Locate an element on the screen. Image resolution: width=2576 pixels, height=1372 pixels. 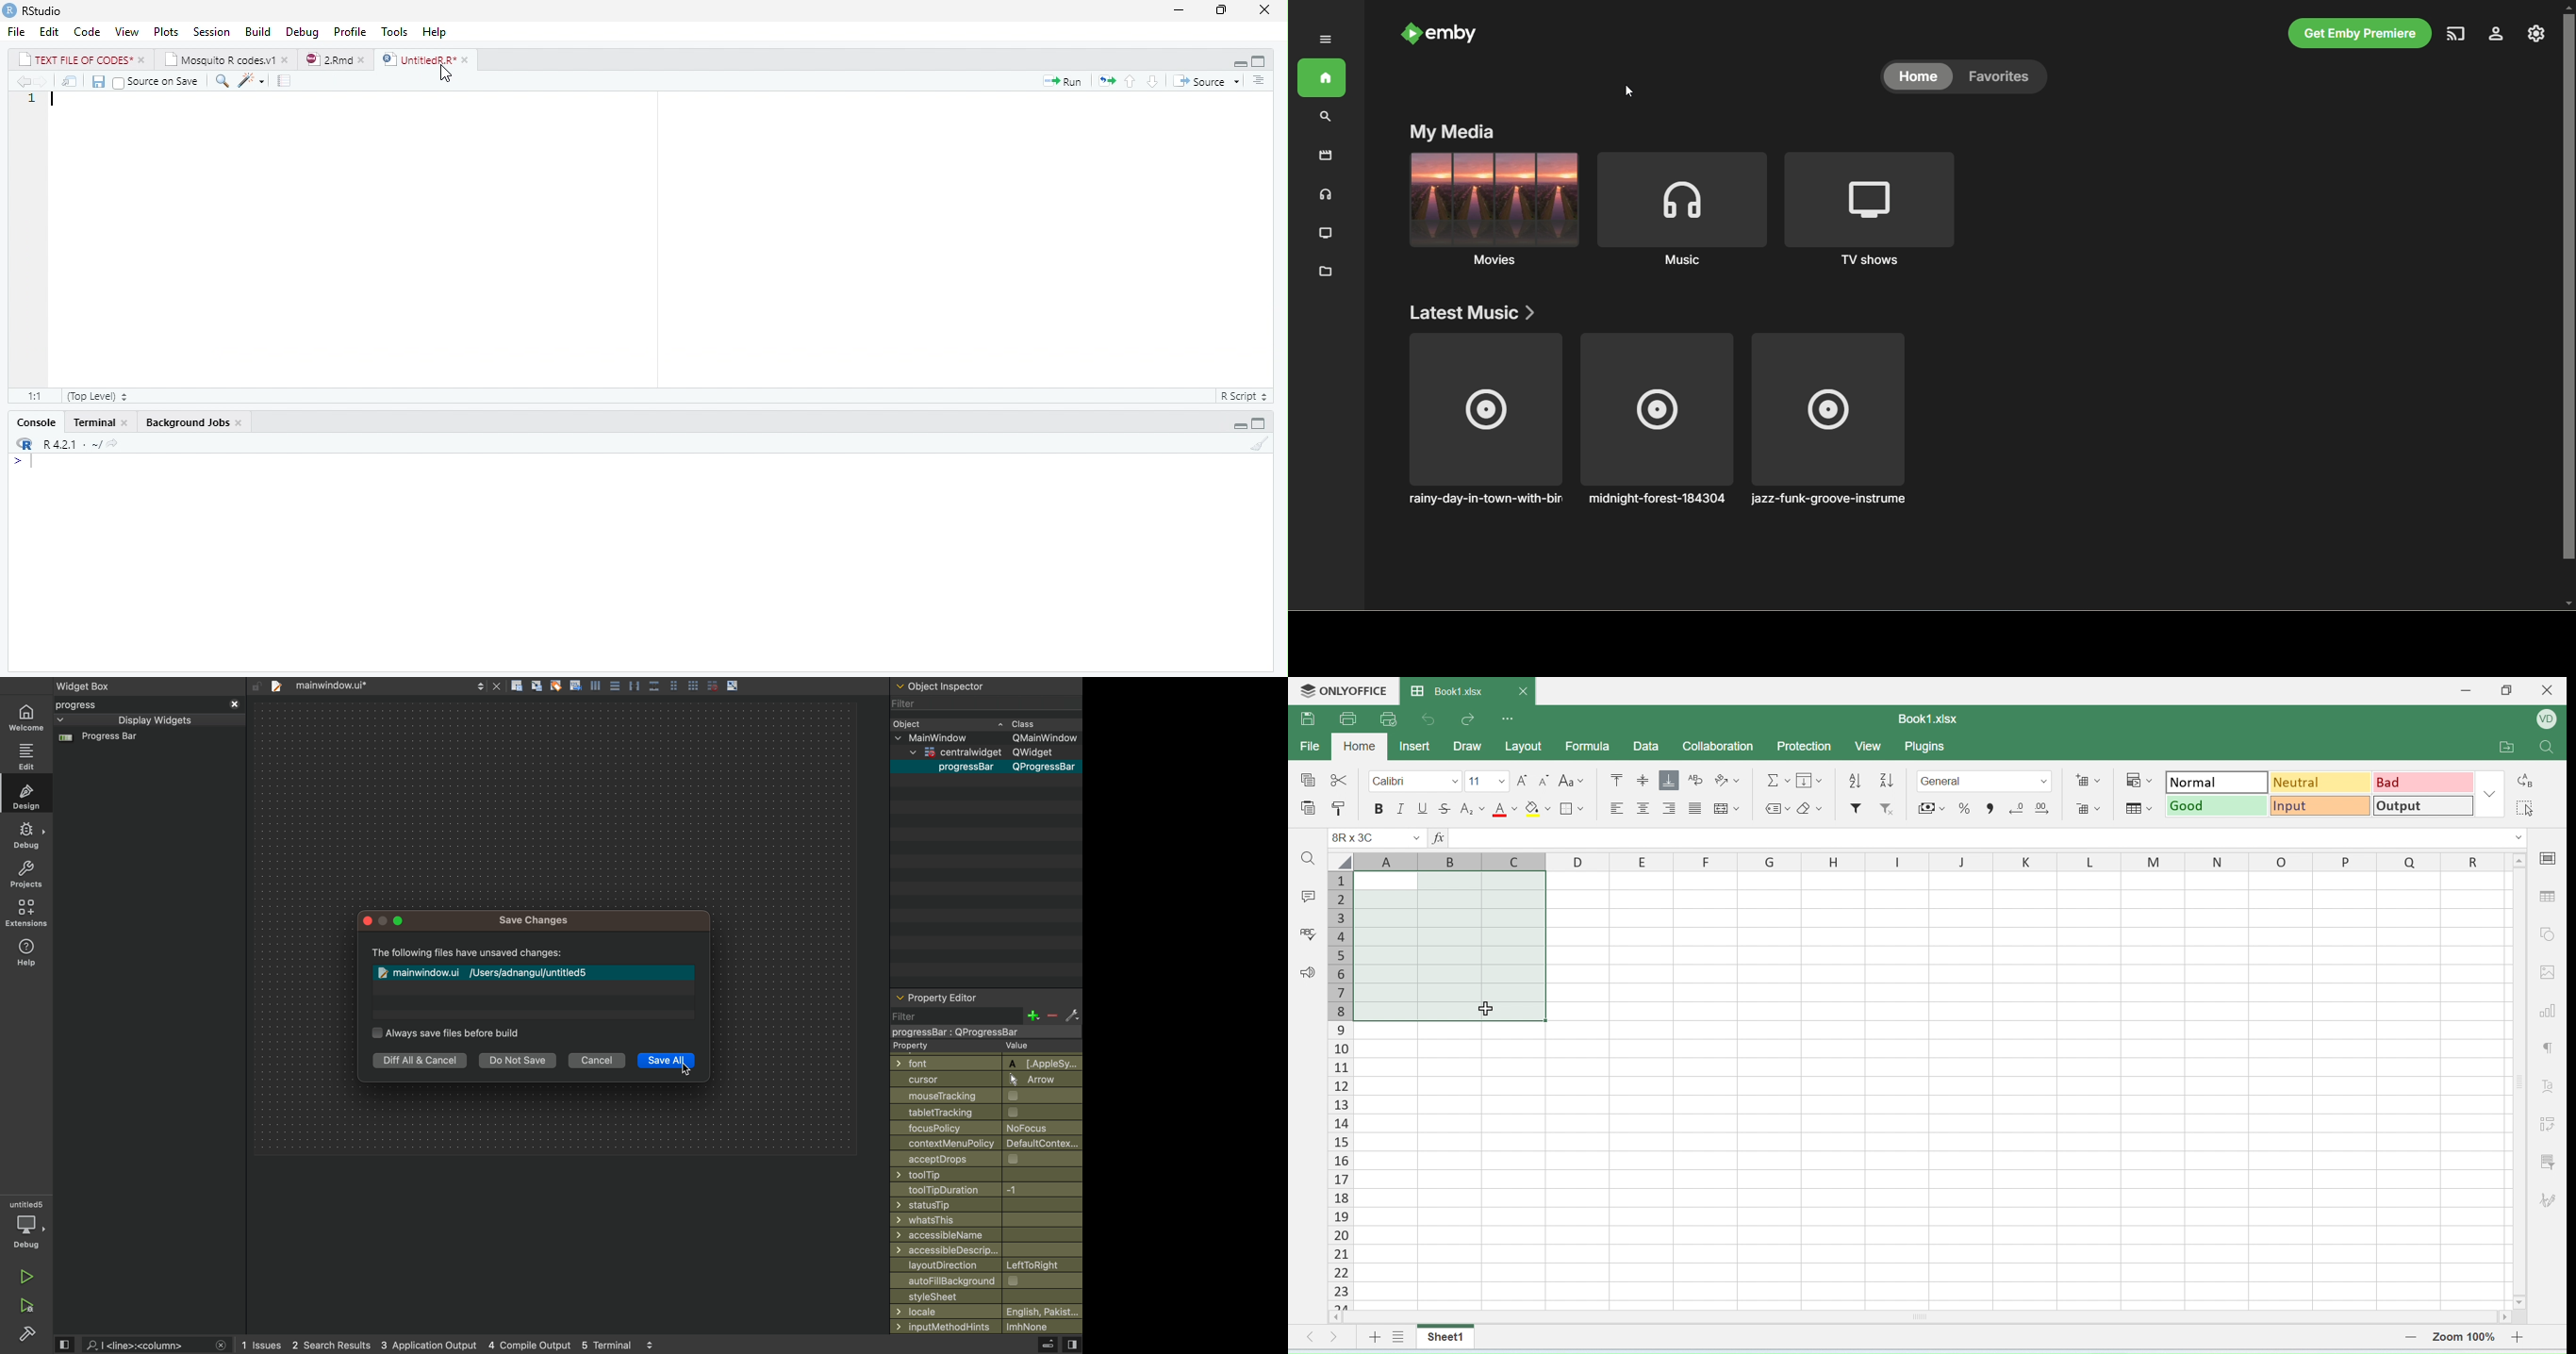
comment is located at coordinates (1311, 895).